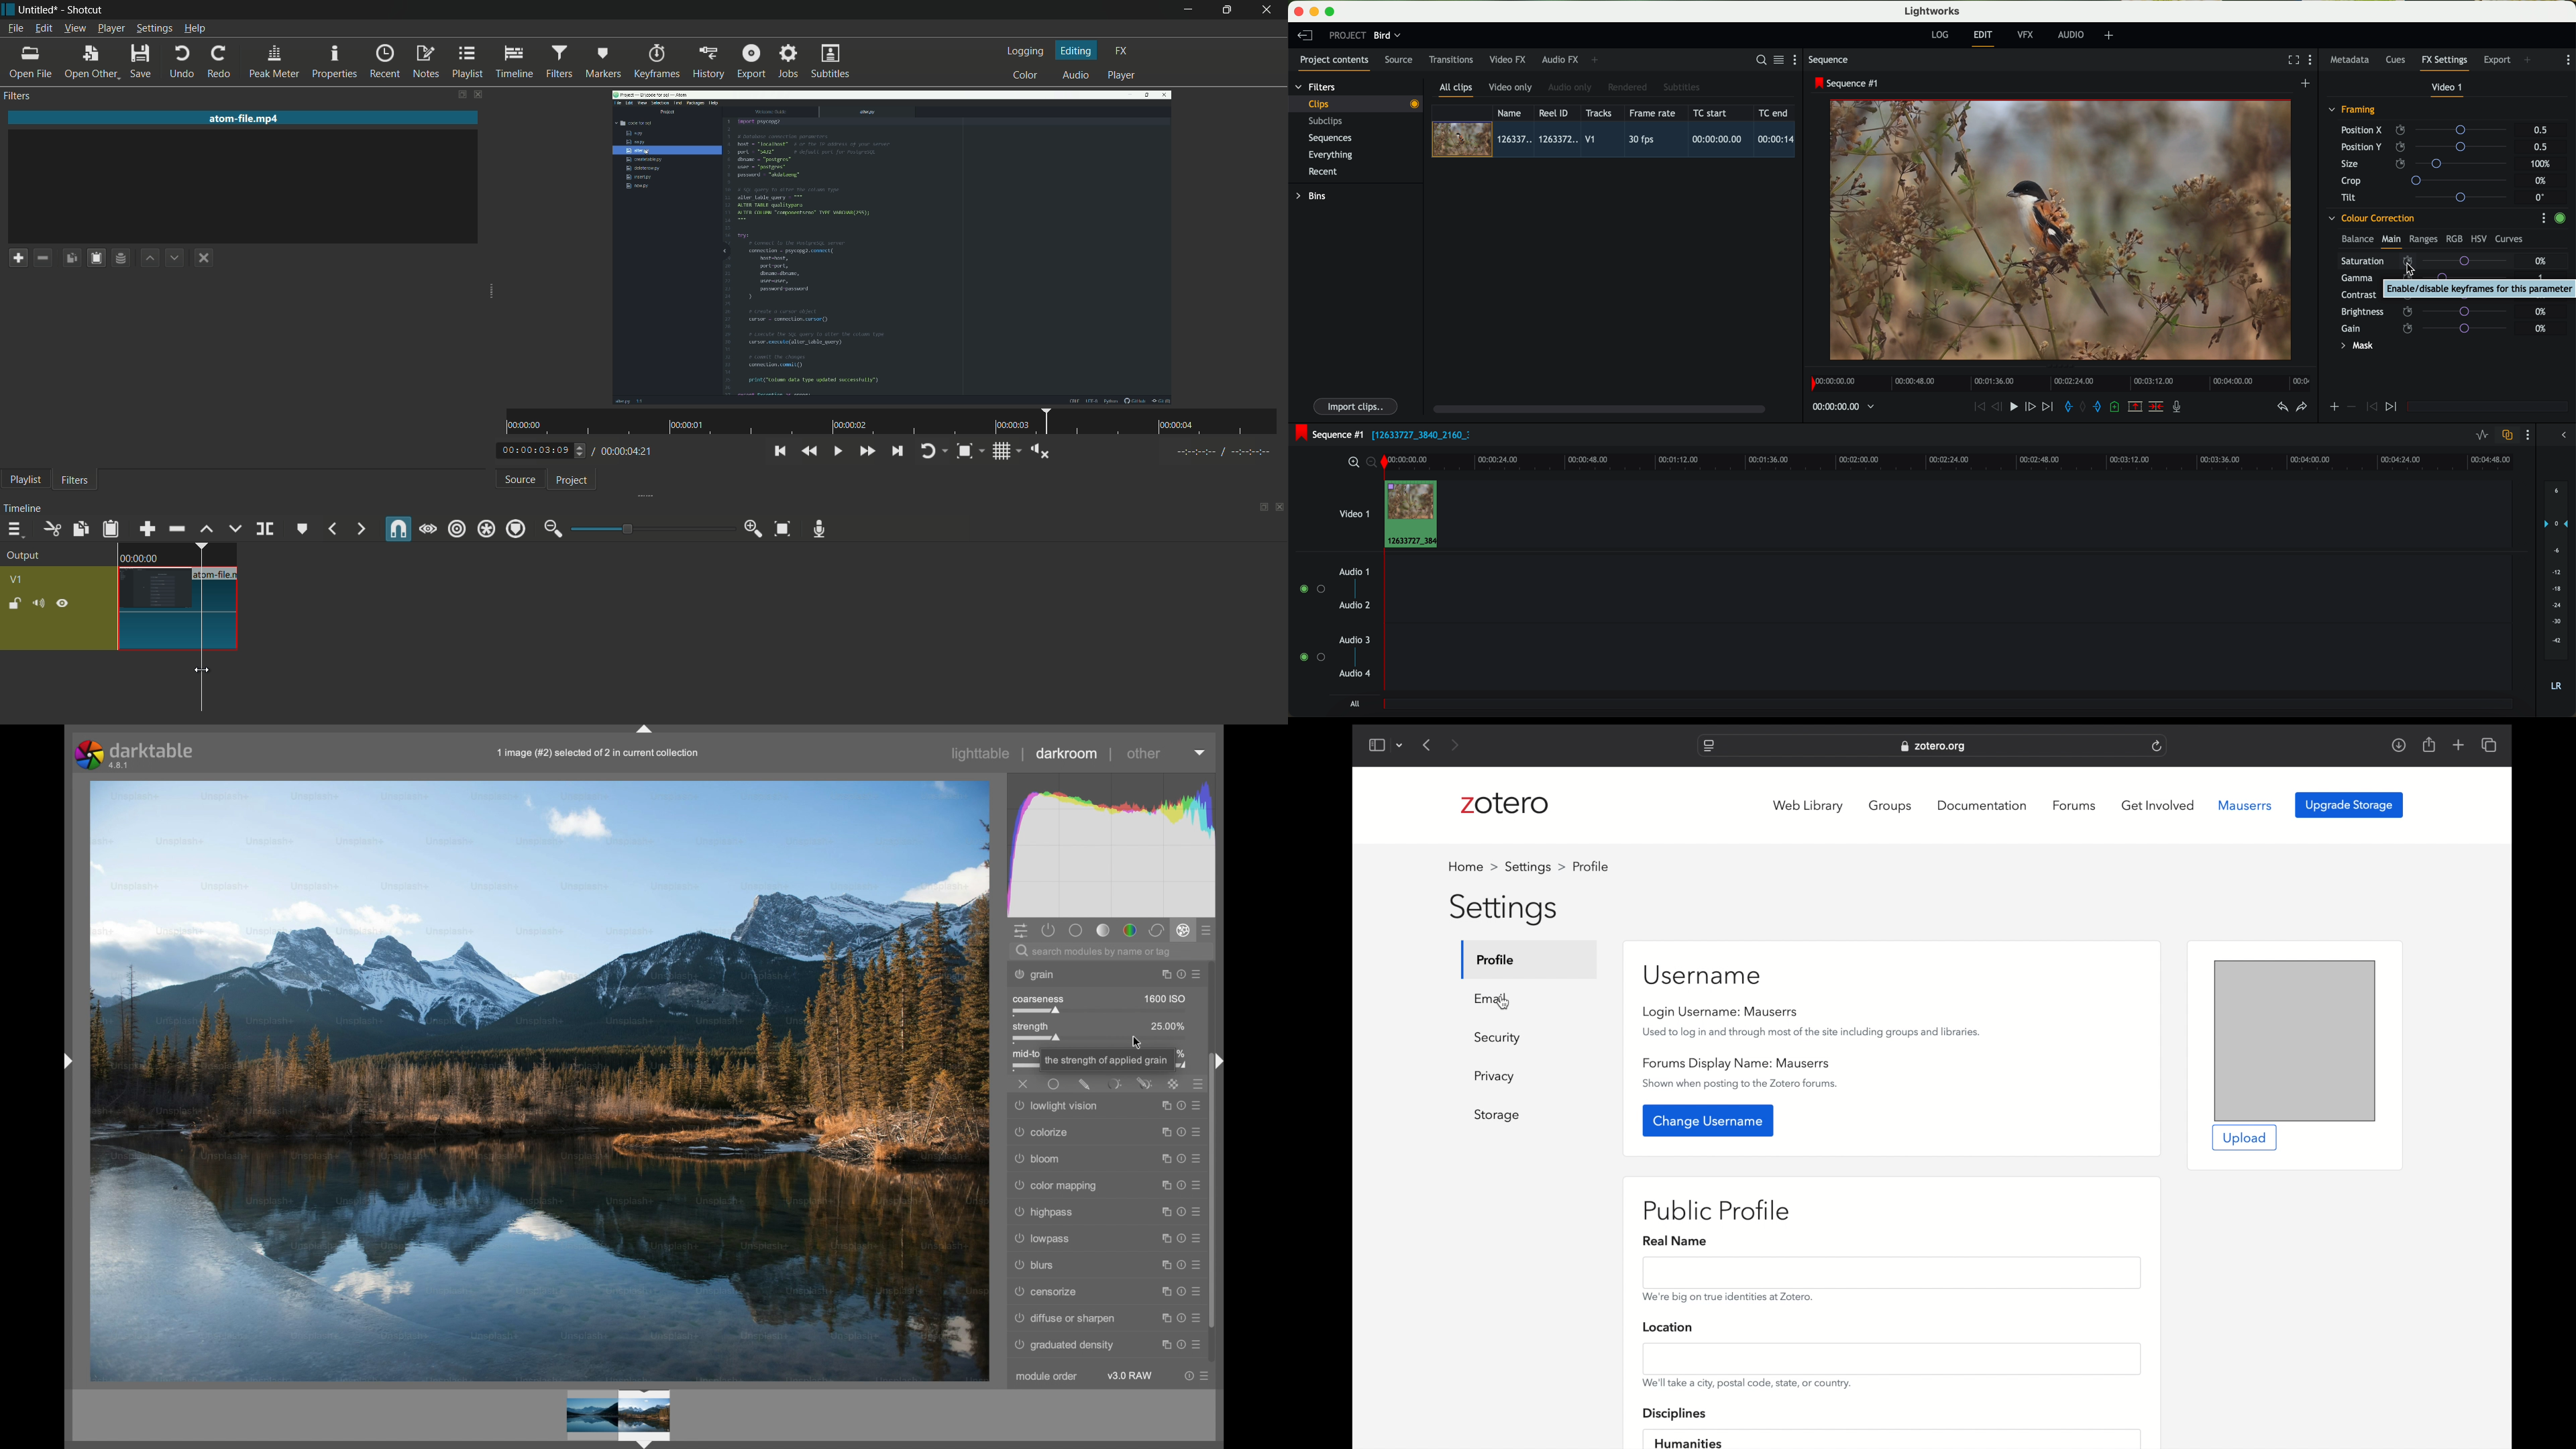 The image size is (2576, 1456). Describe the element at coordinates (1451, 60) in the screenshot. I see `transitions` at that location.